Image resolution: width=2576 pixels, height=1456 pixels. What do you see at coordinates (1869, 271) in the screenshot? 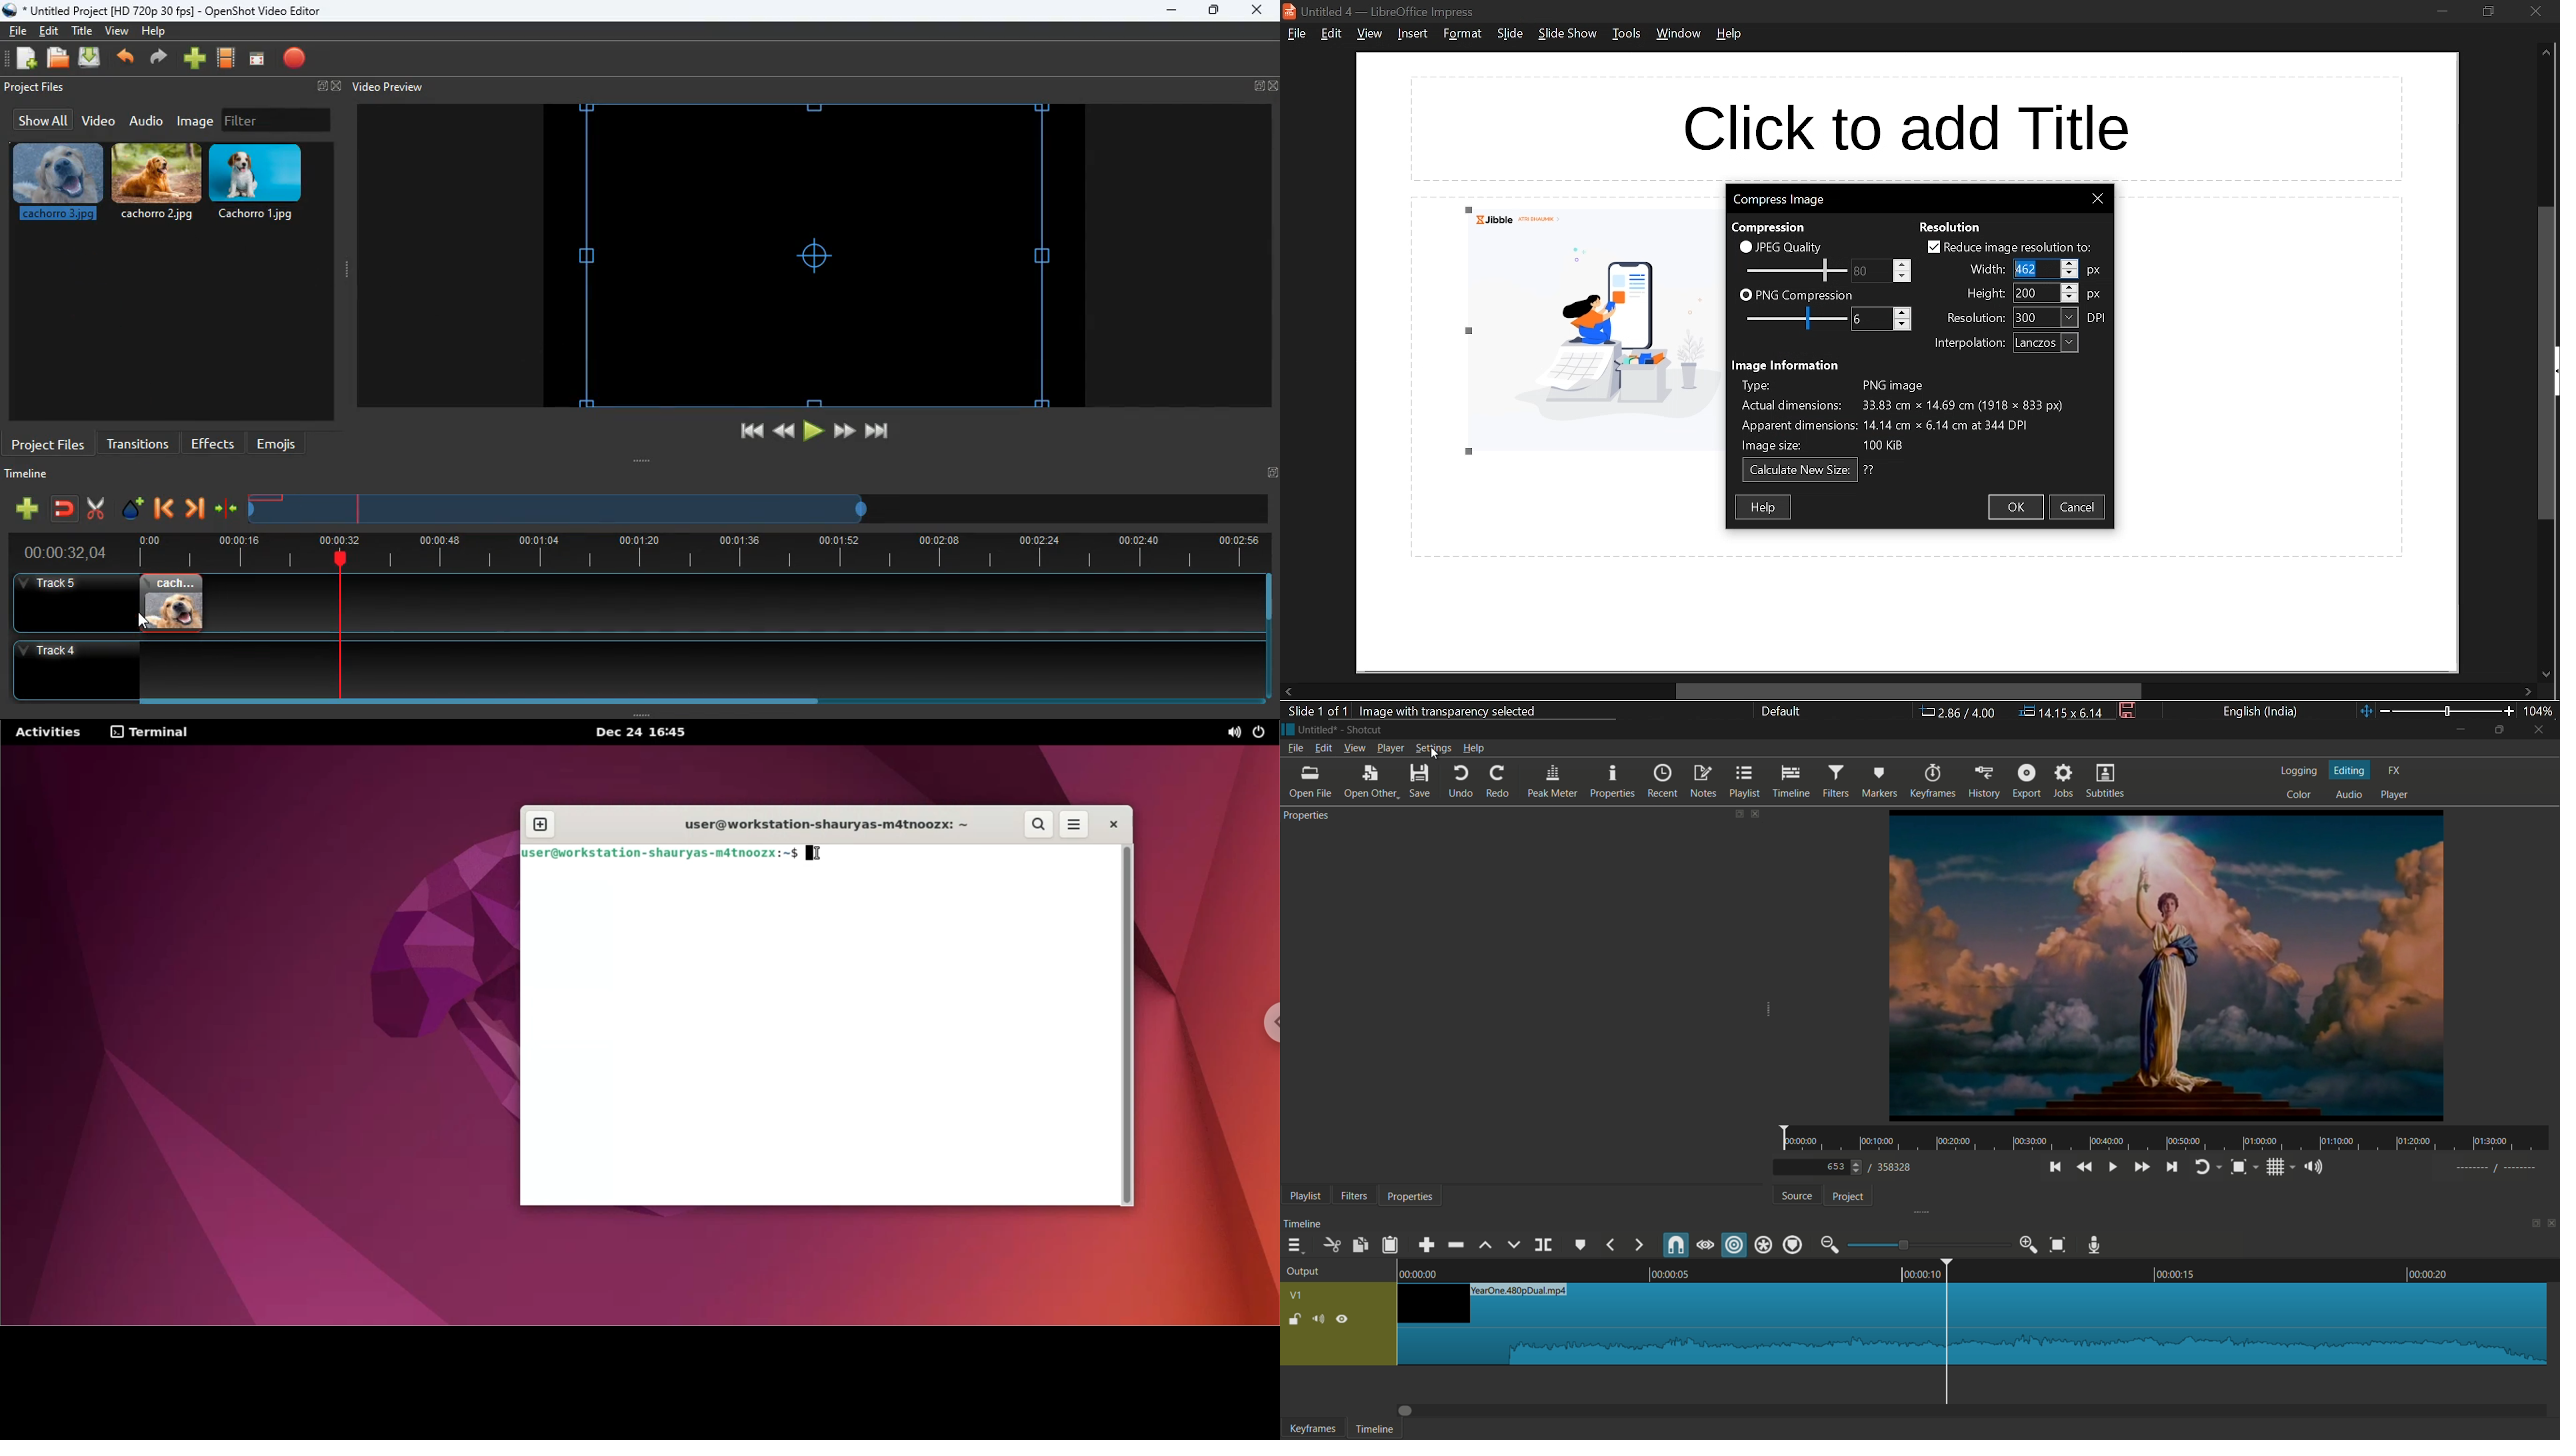
I see `PNG compression scale` at bounding box center [1869, 271].